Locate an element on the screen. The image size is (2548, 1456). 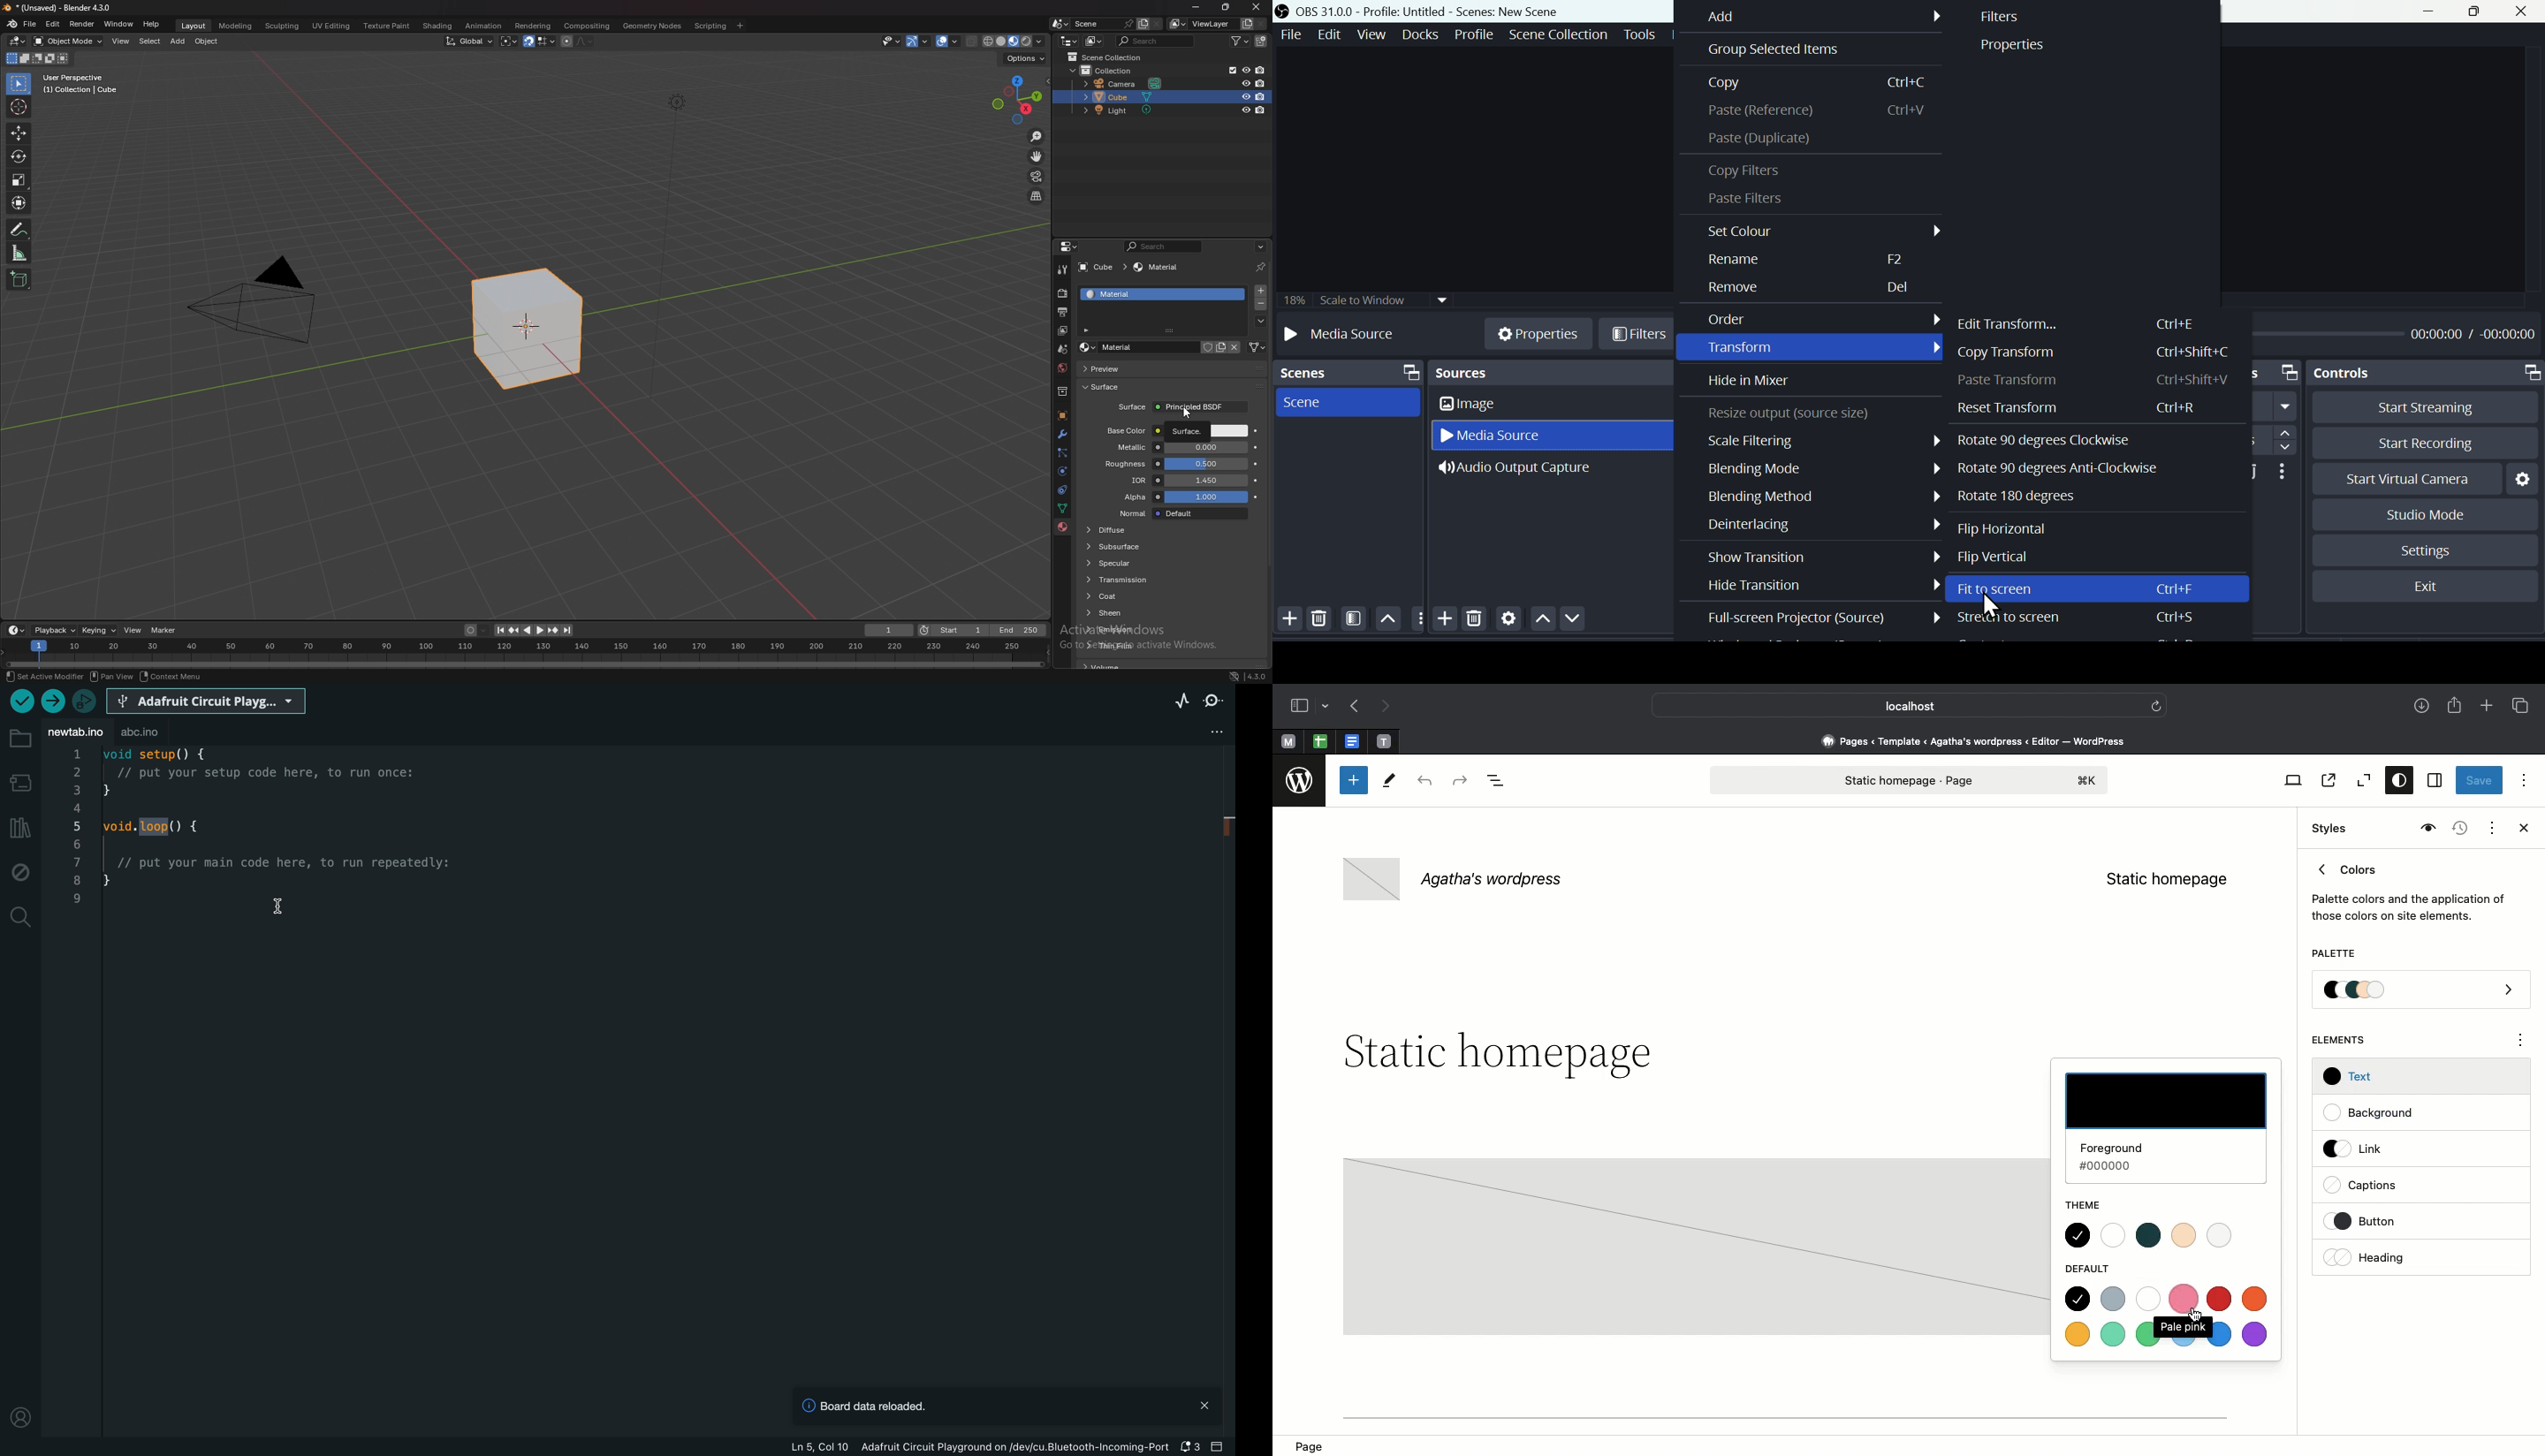
Filtering is located at coordinates (1354, 622).